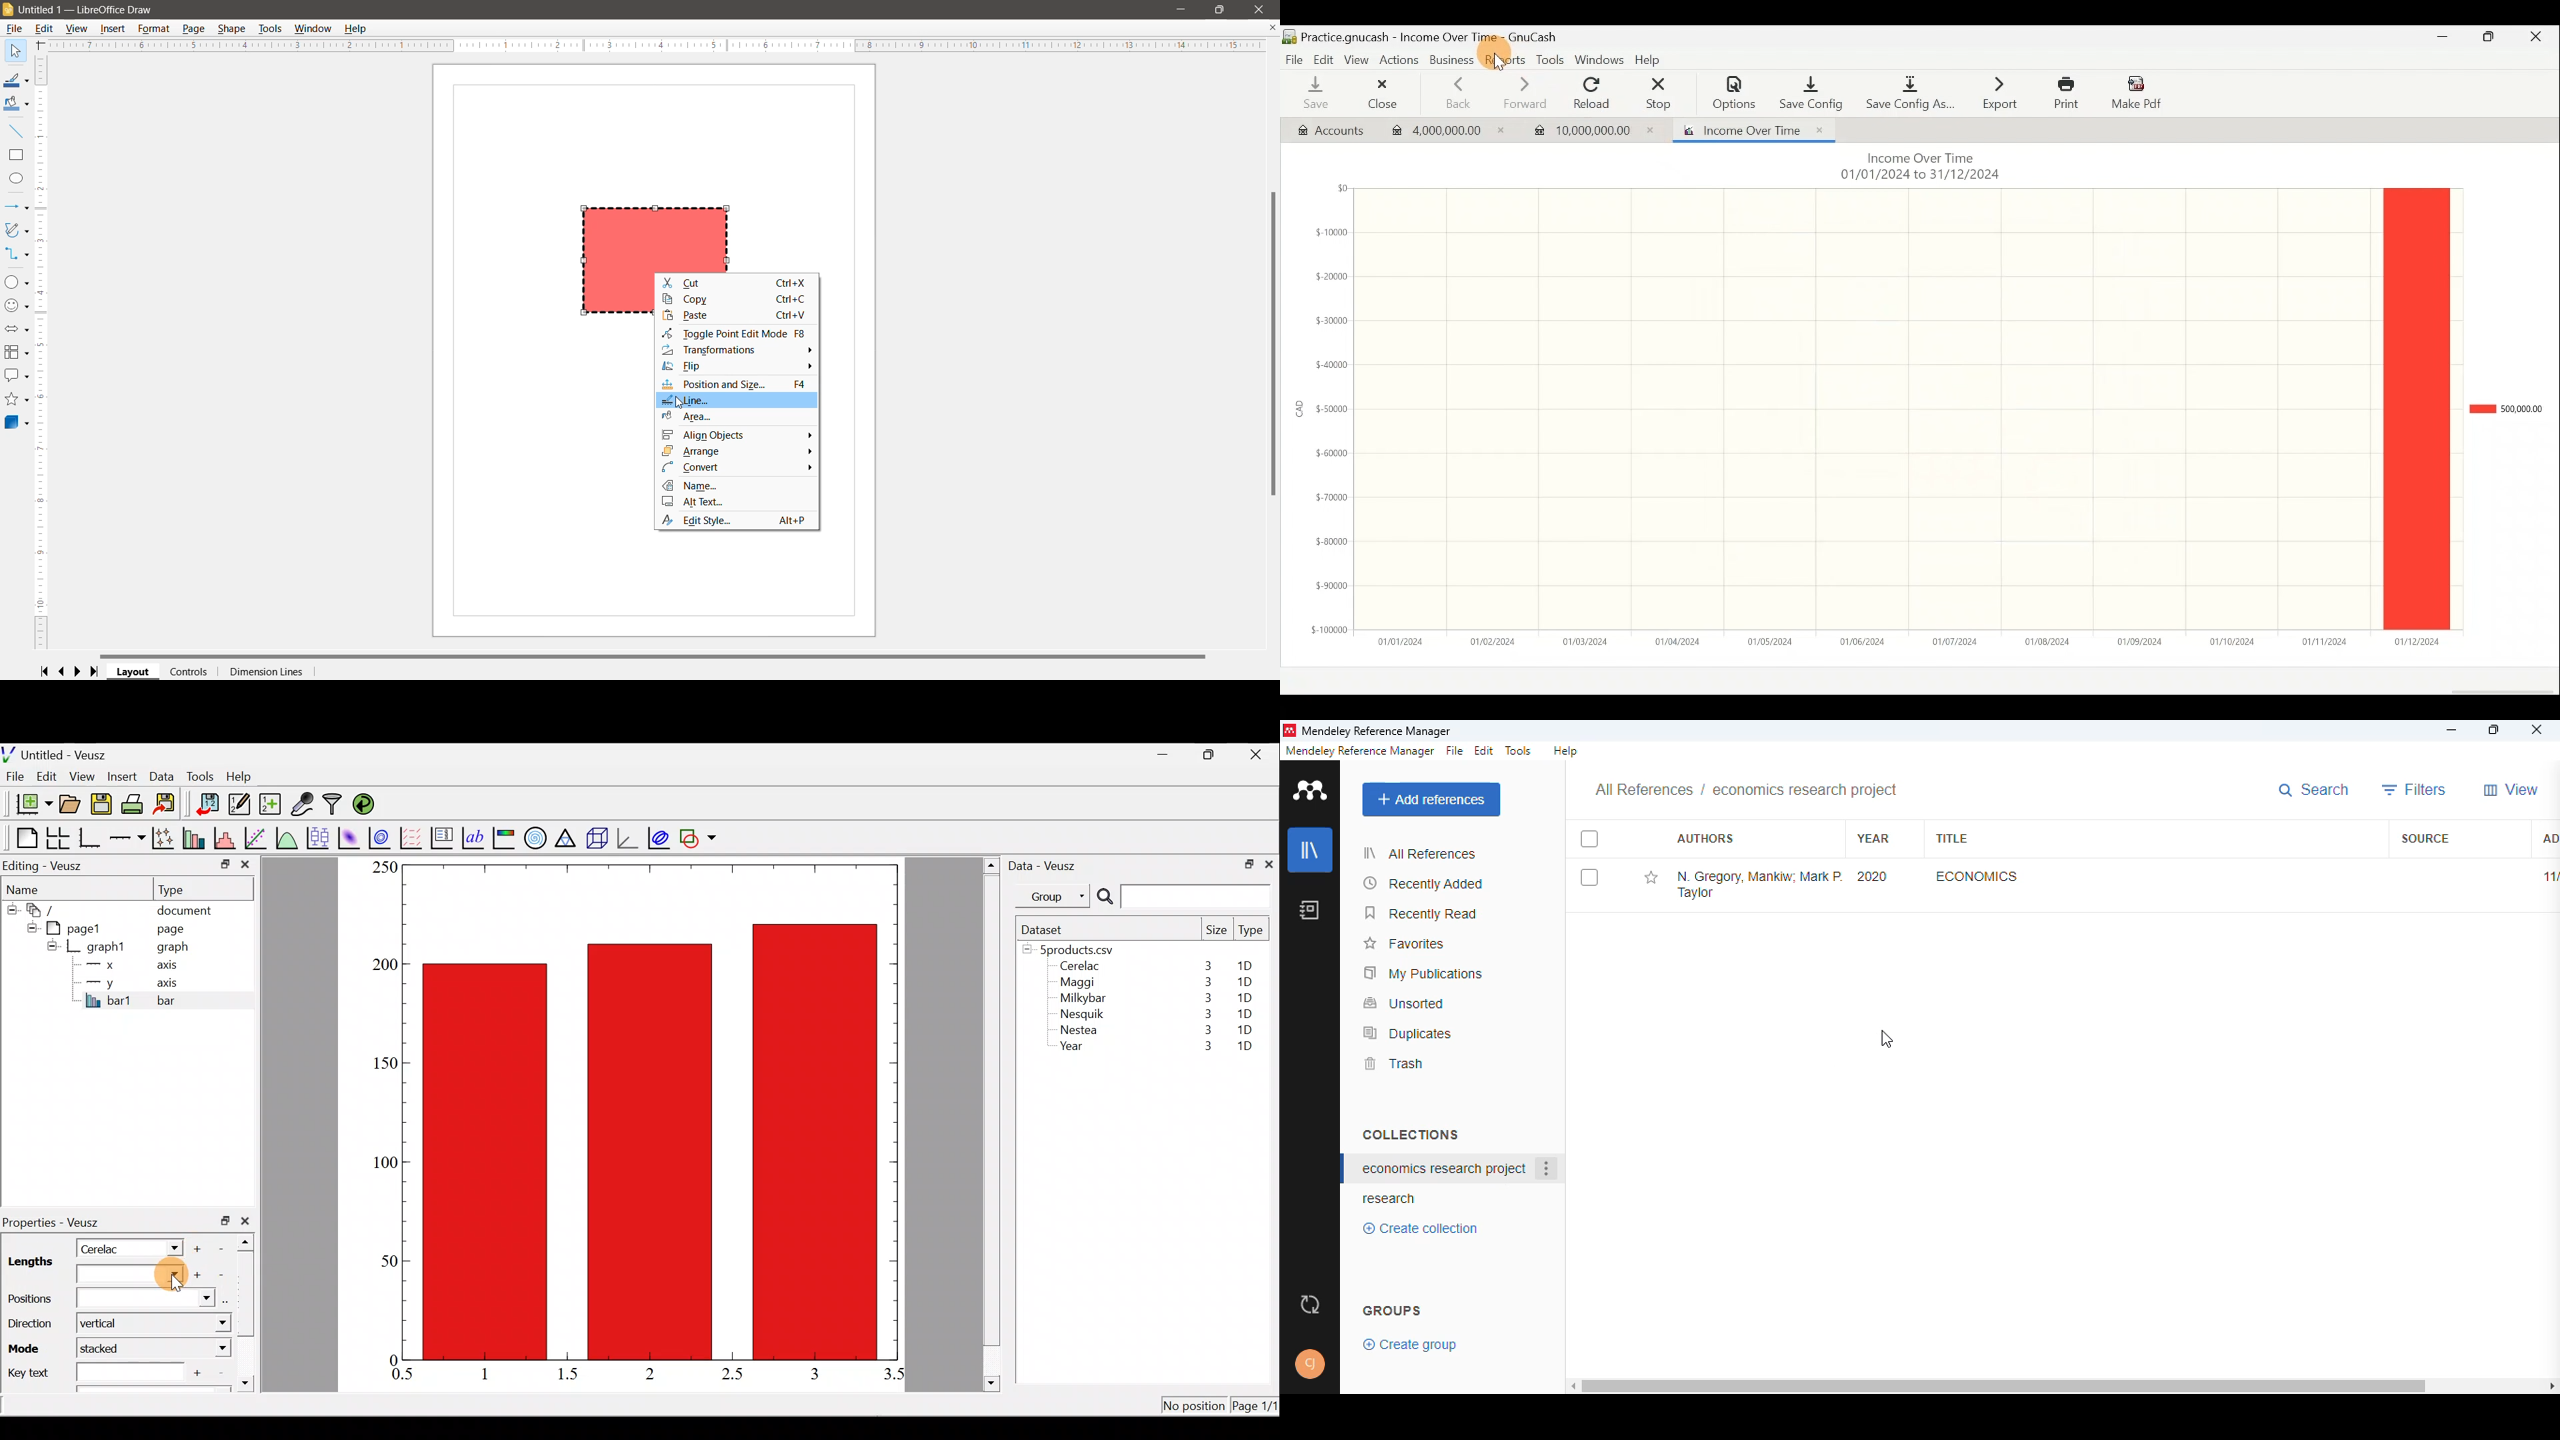  I want to click on Controls, so click(189, 673).